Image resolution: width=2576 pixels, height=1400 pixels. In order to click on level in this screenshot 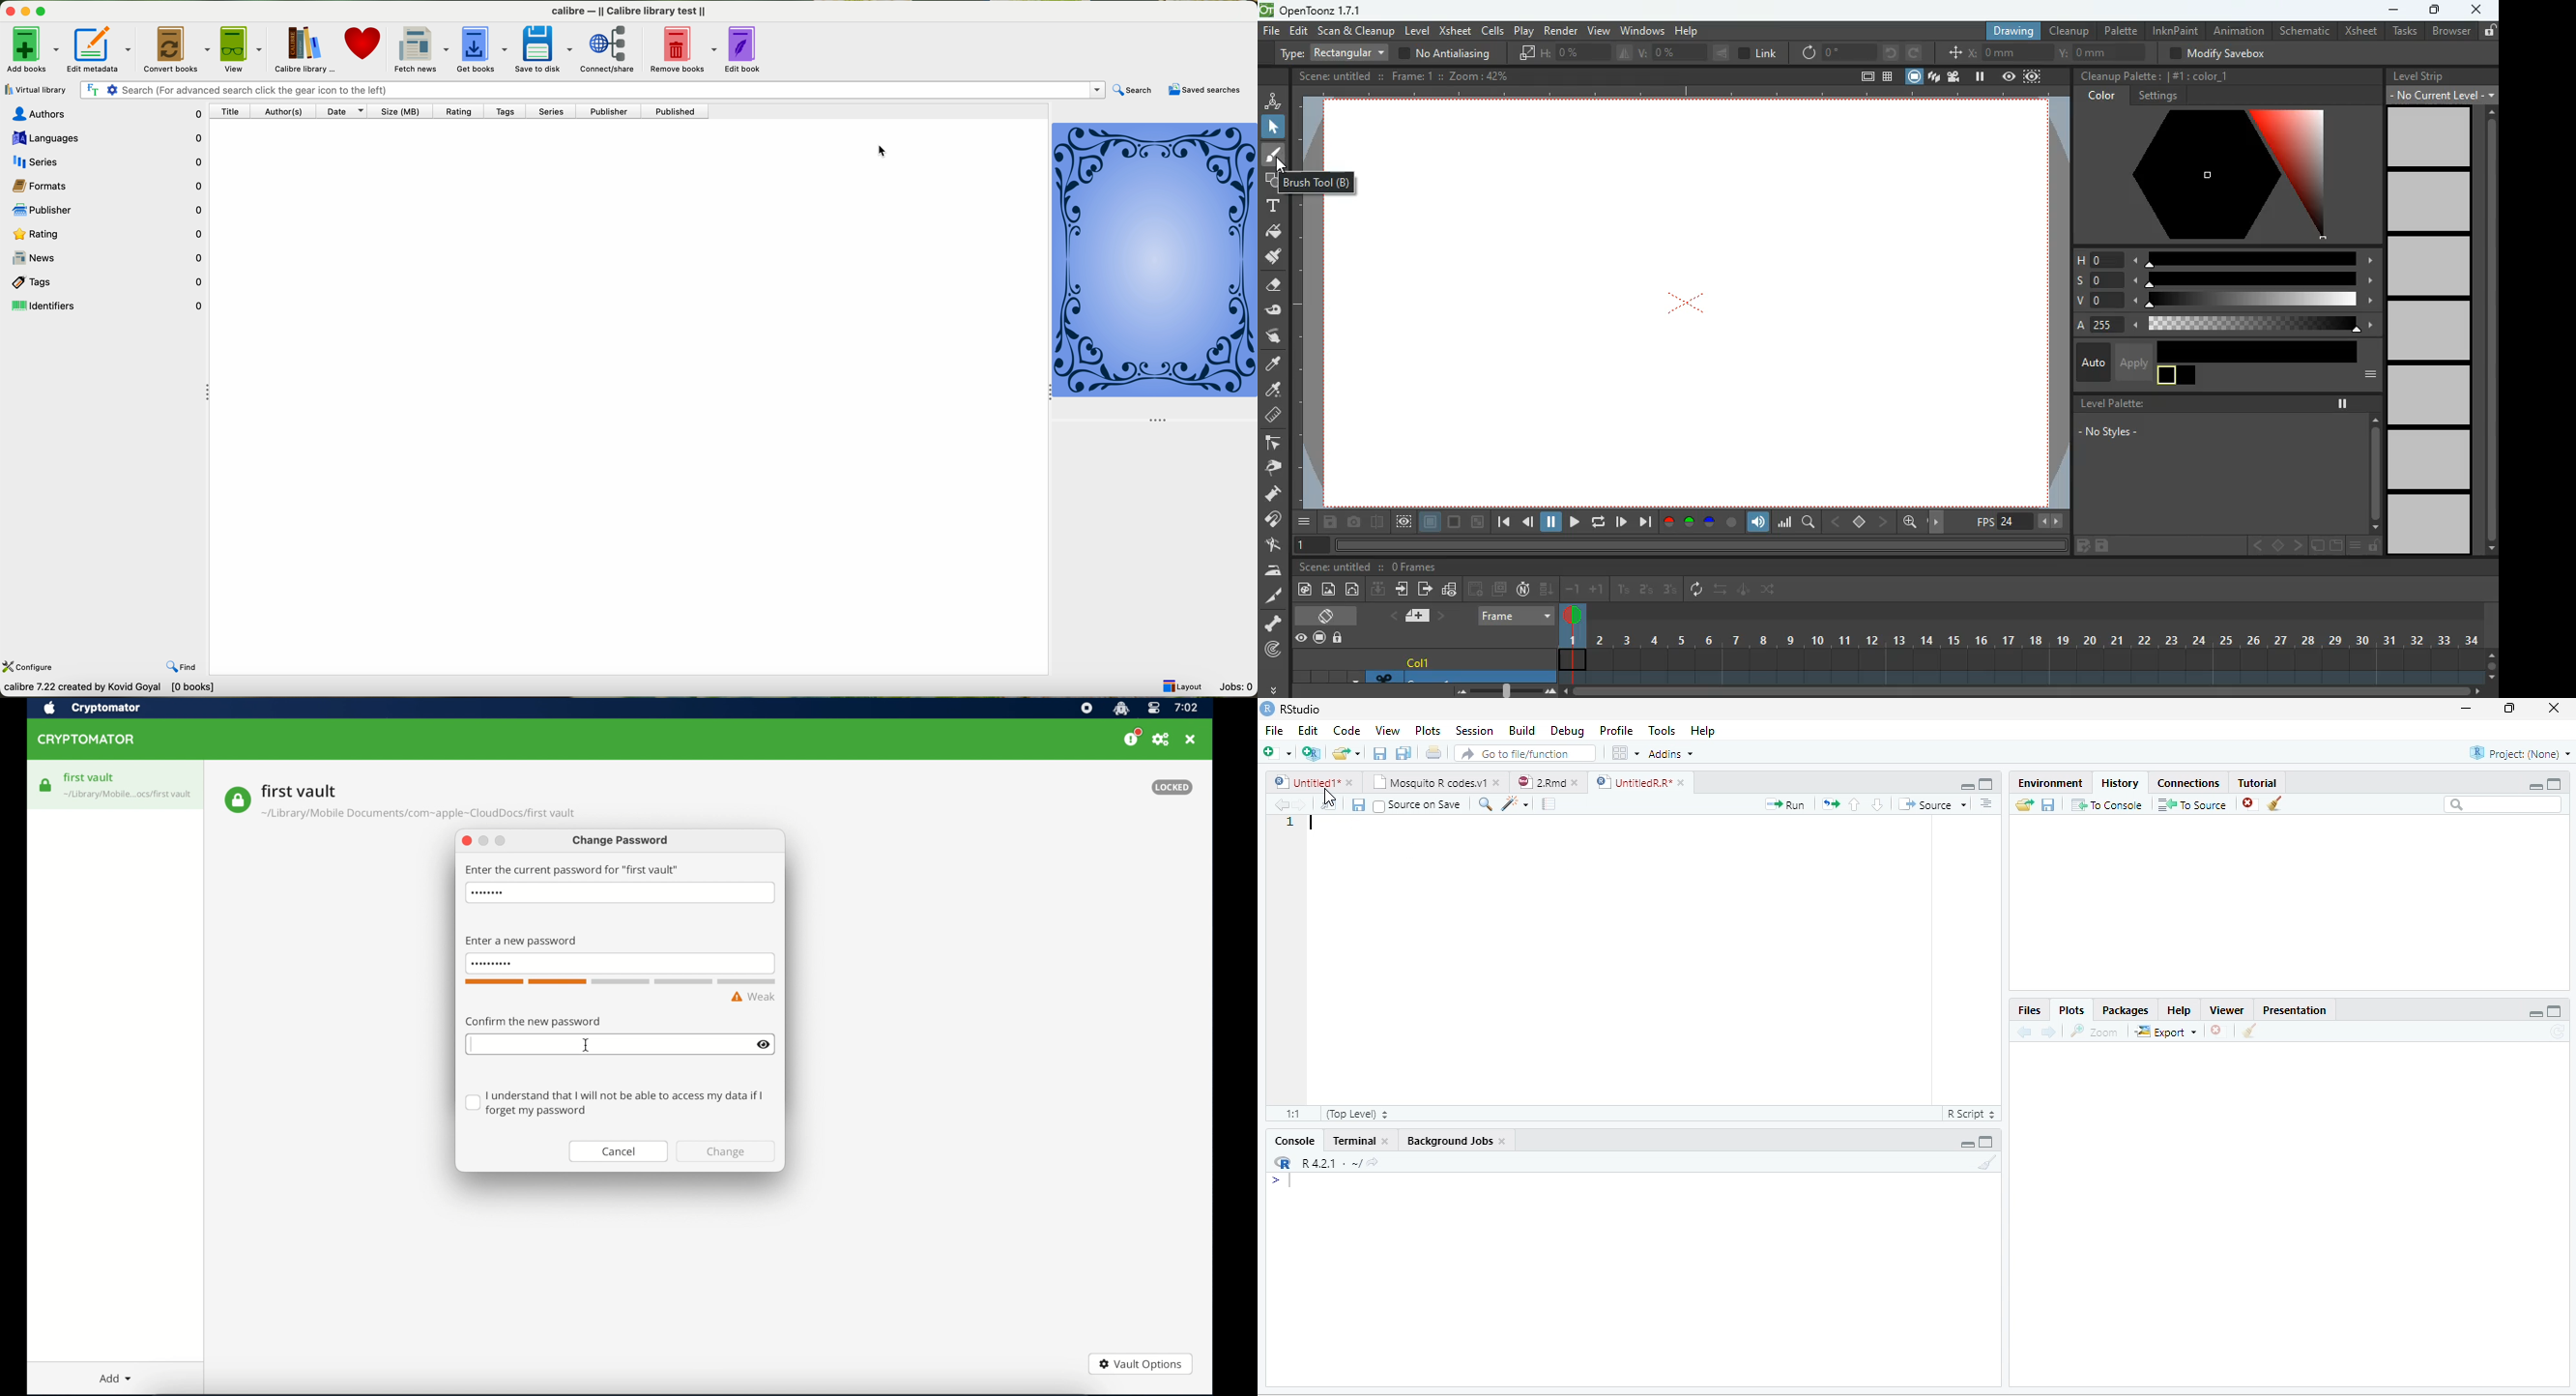, I will do `click(2426, 265)`.